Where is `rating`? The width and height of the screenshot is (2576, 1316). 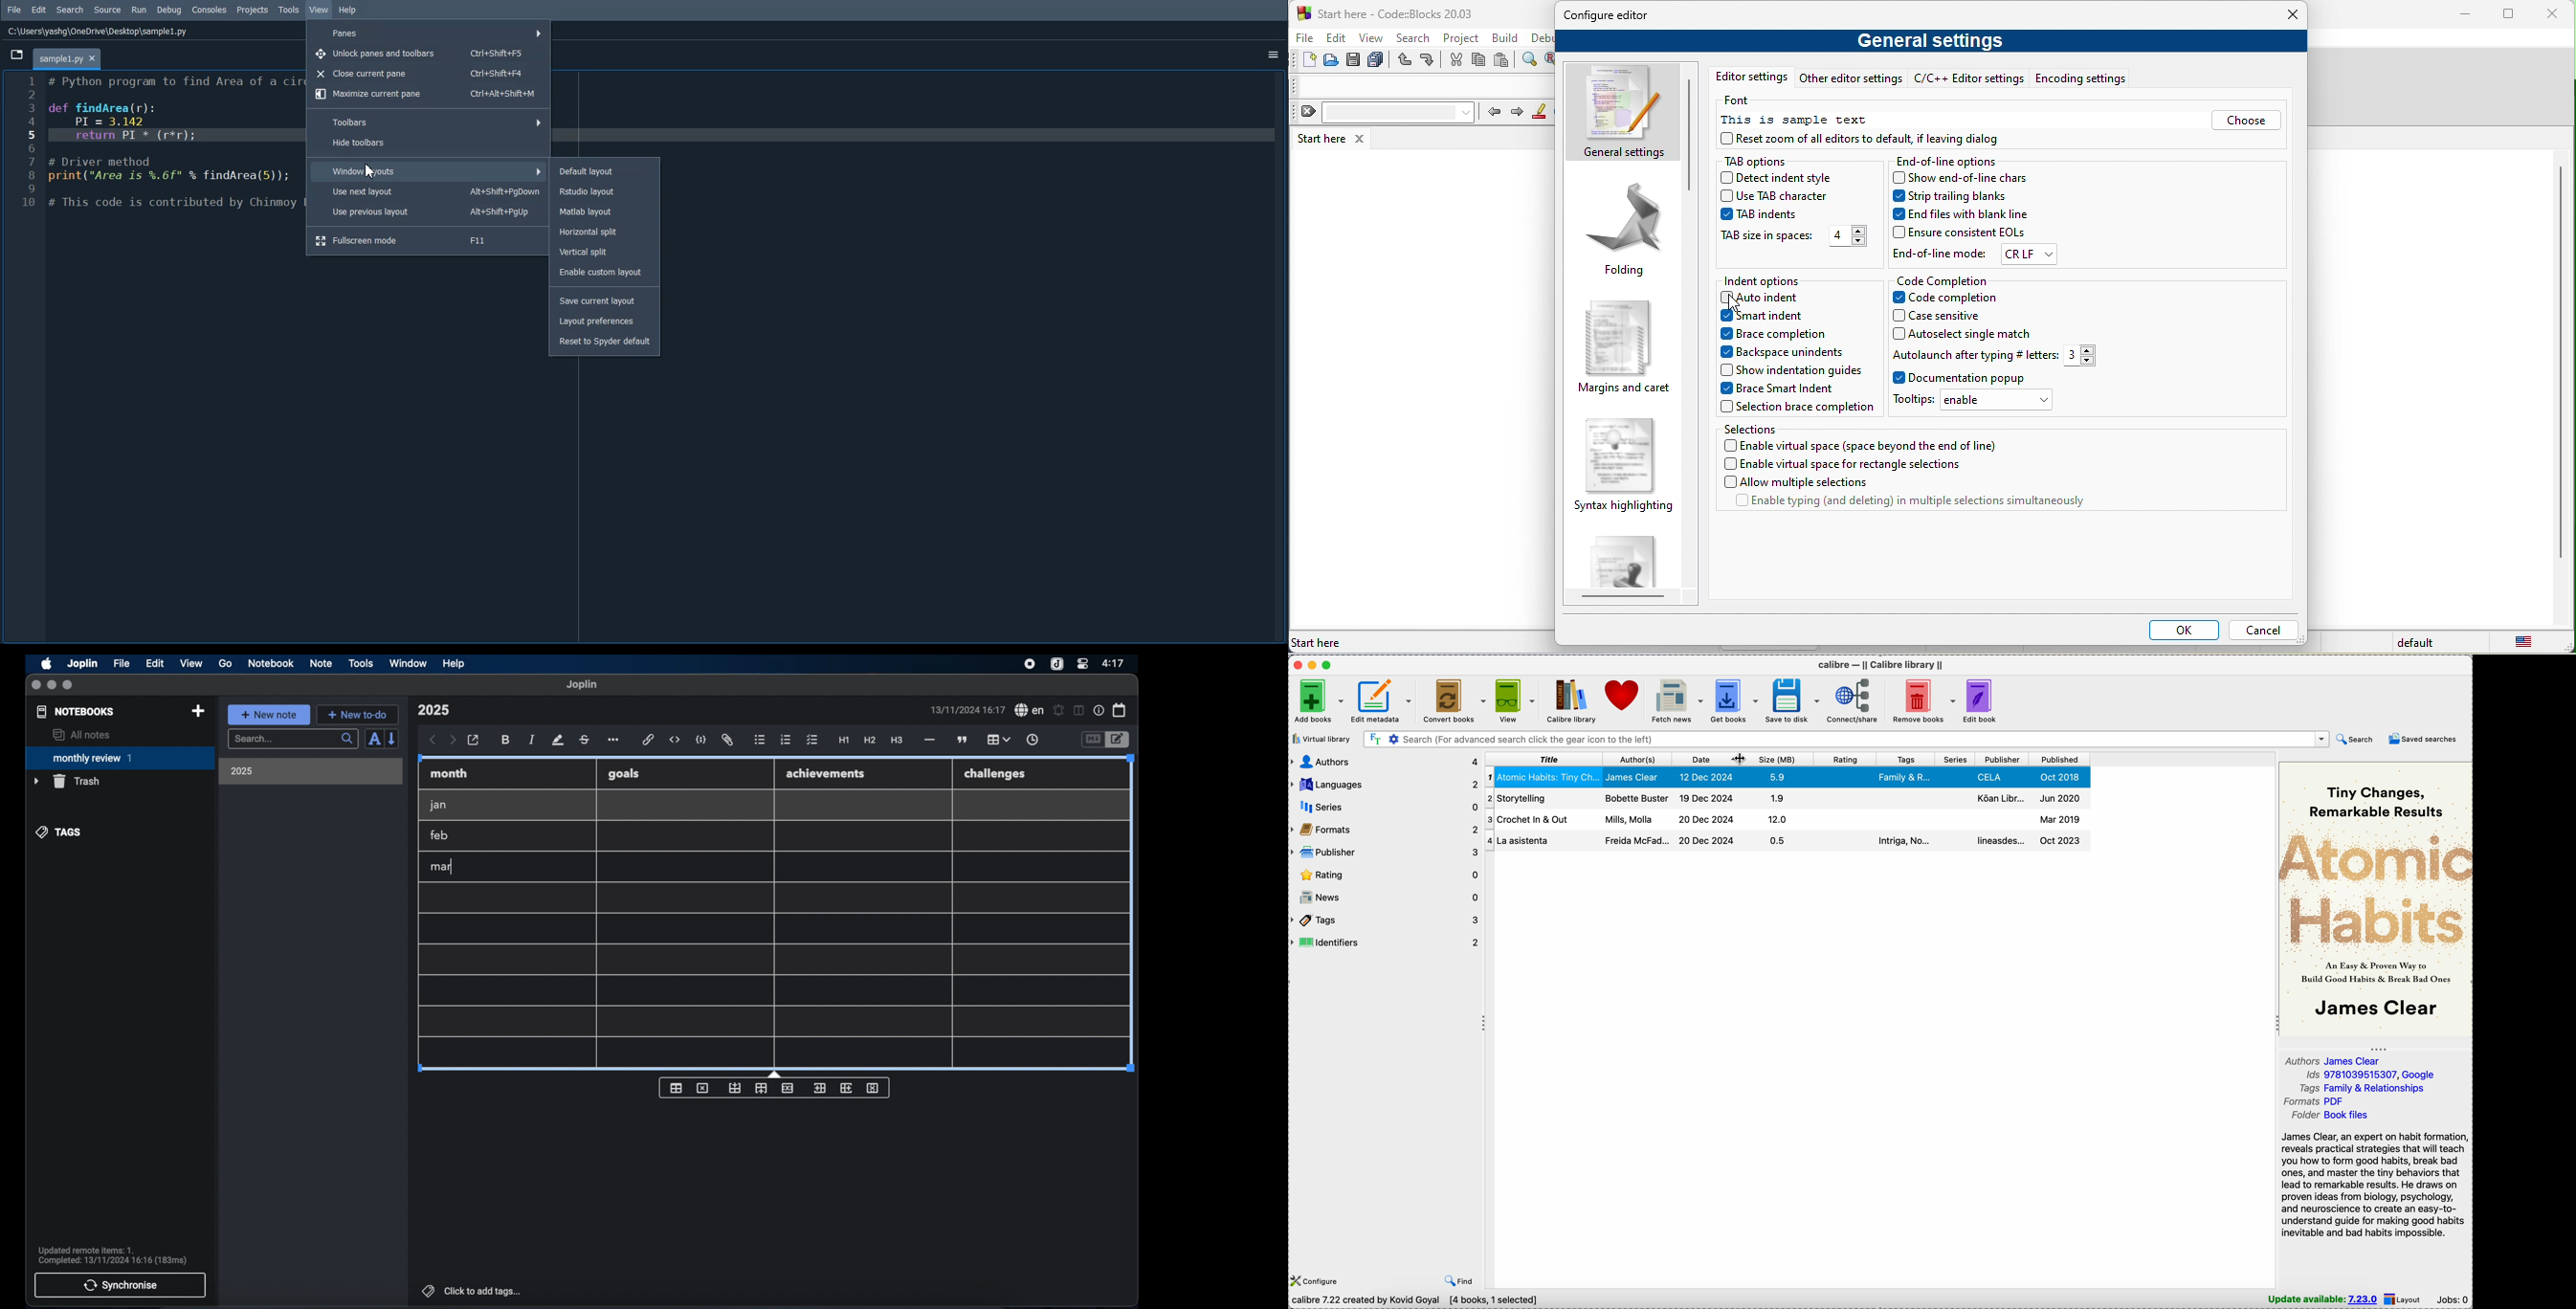
rating is located at coordinates (1386, 875).